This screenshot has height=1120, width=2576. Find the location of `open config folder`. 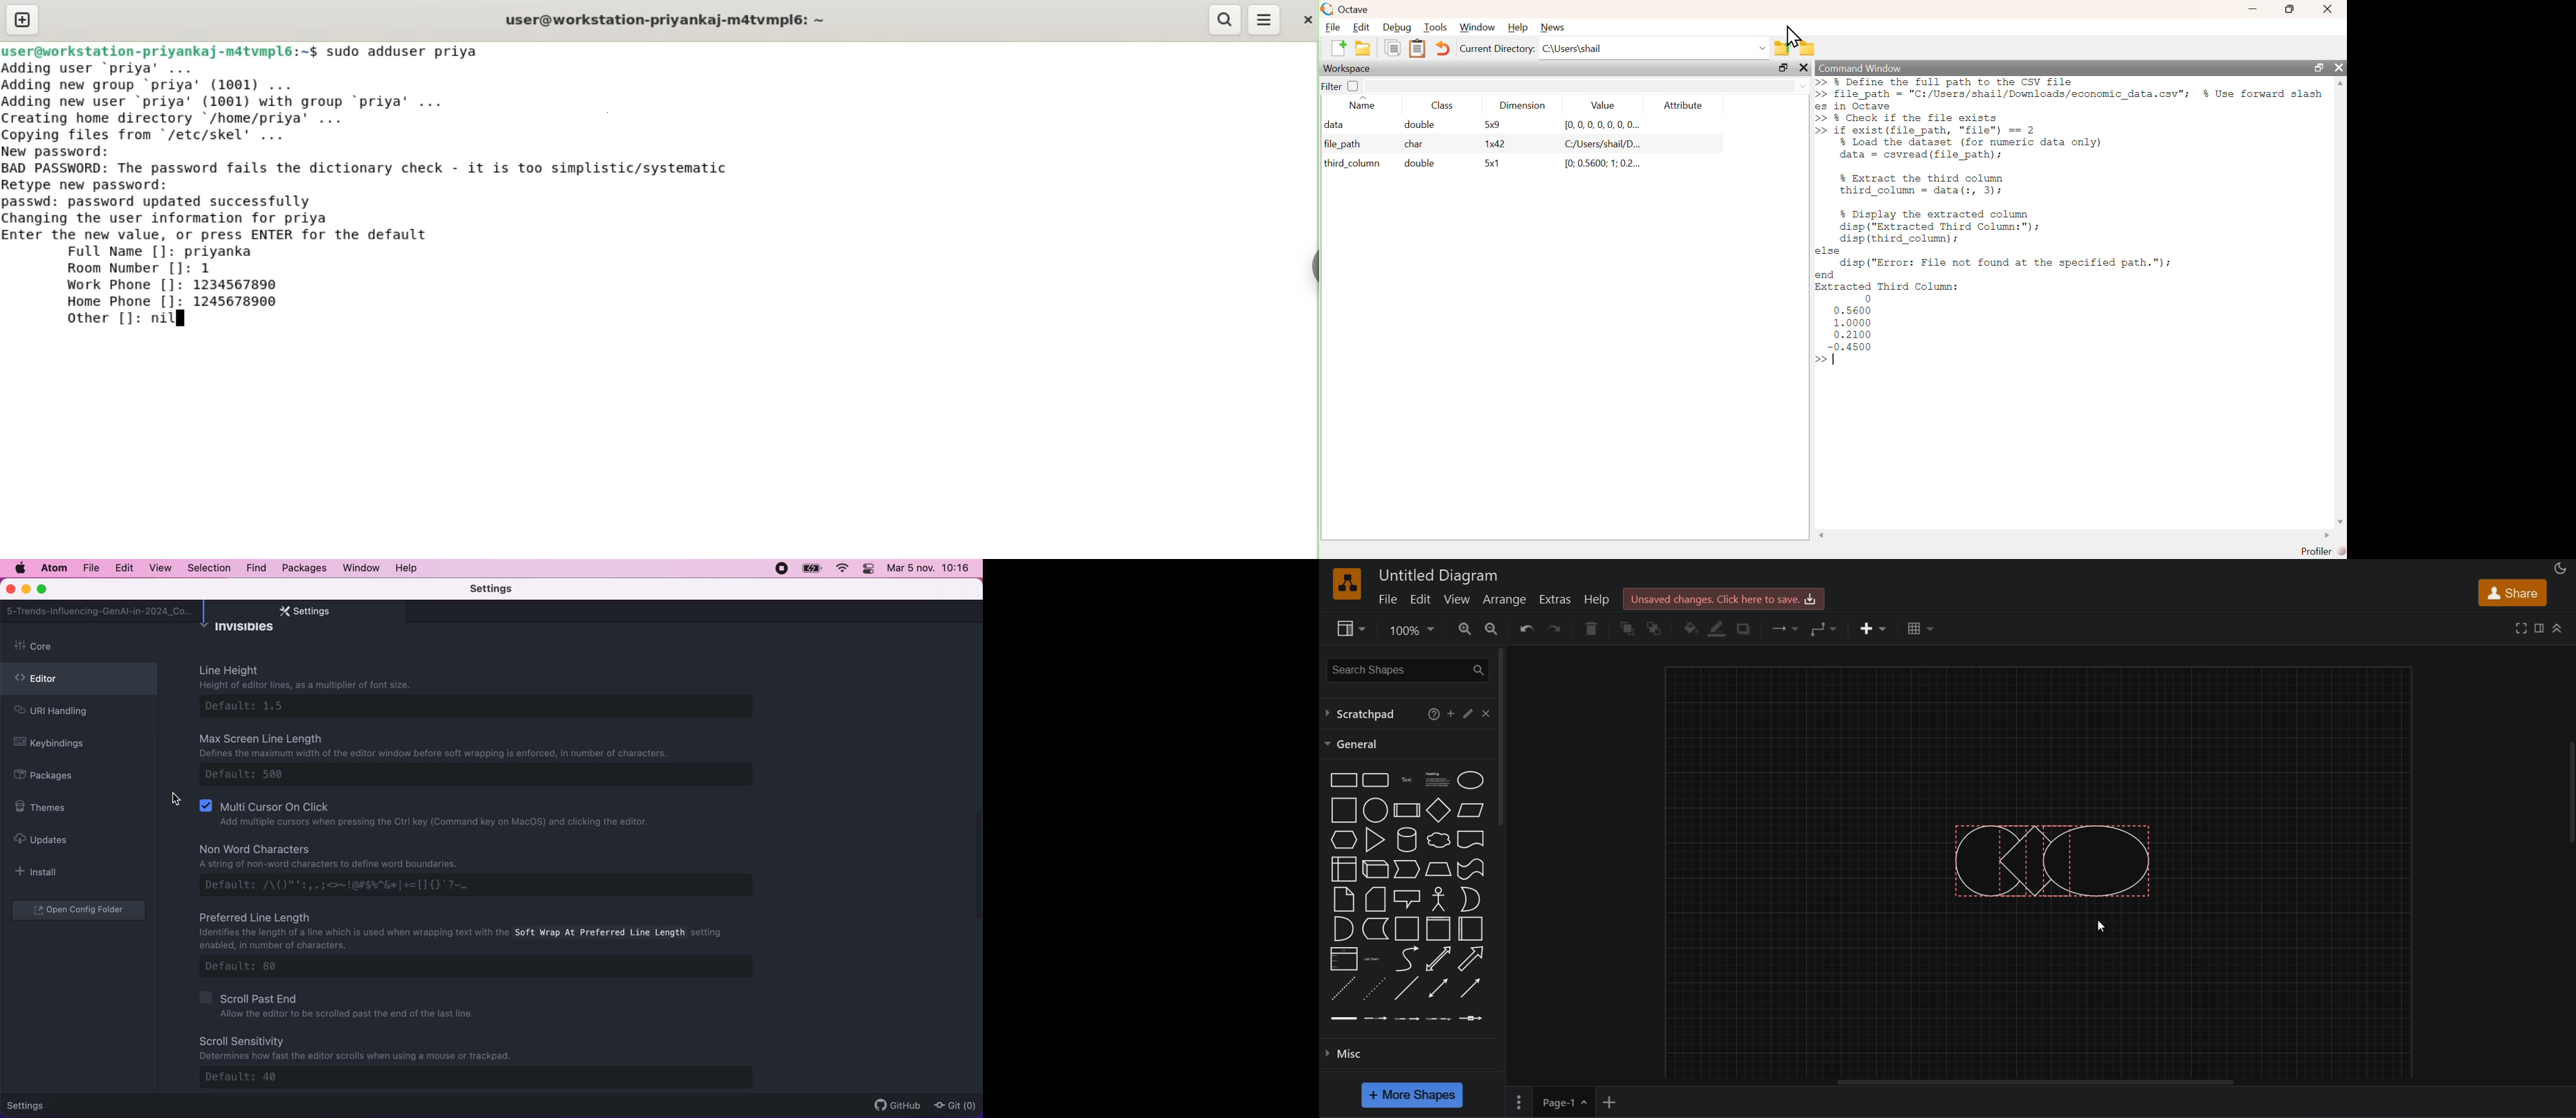

open config folder is located at coordinates (81, 911).